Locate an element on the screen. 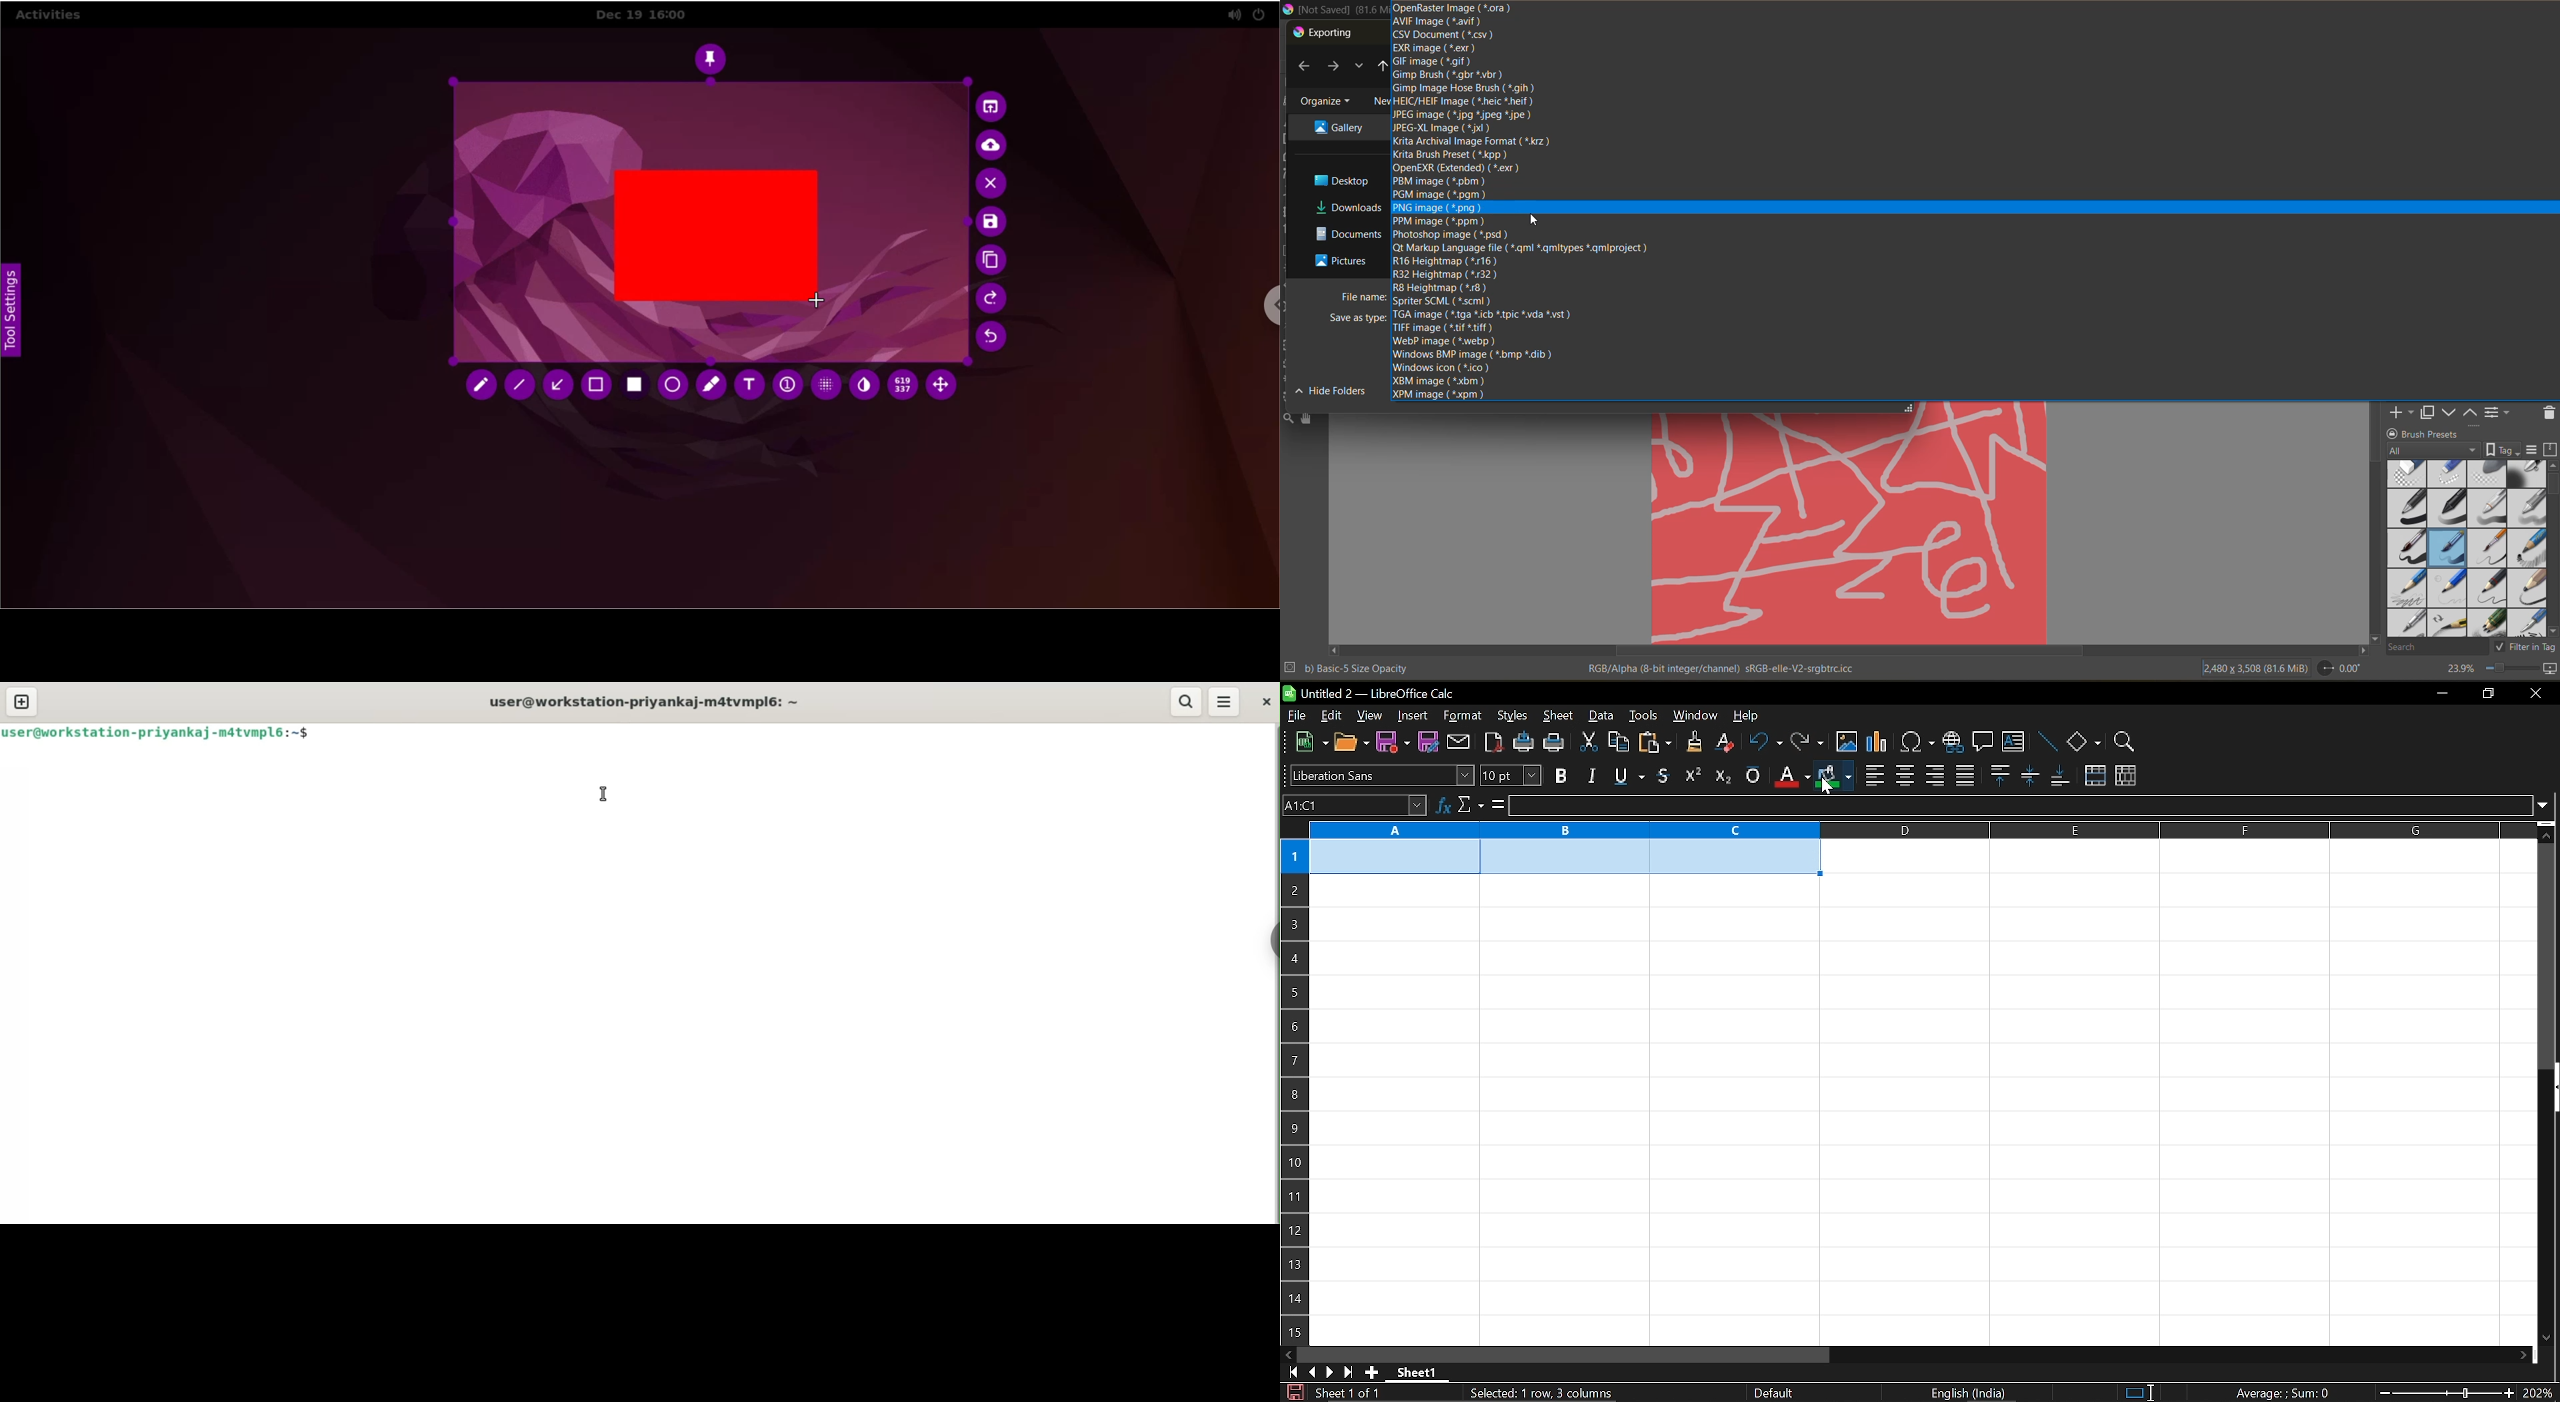  Cursor is located at coordinates (1531, 221).